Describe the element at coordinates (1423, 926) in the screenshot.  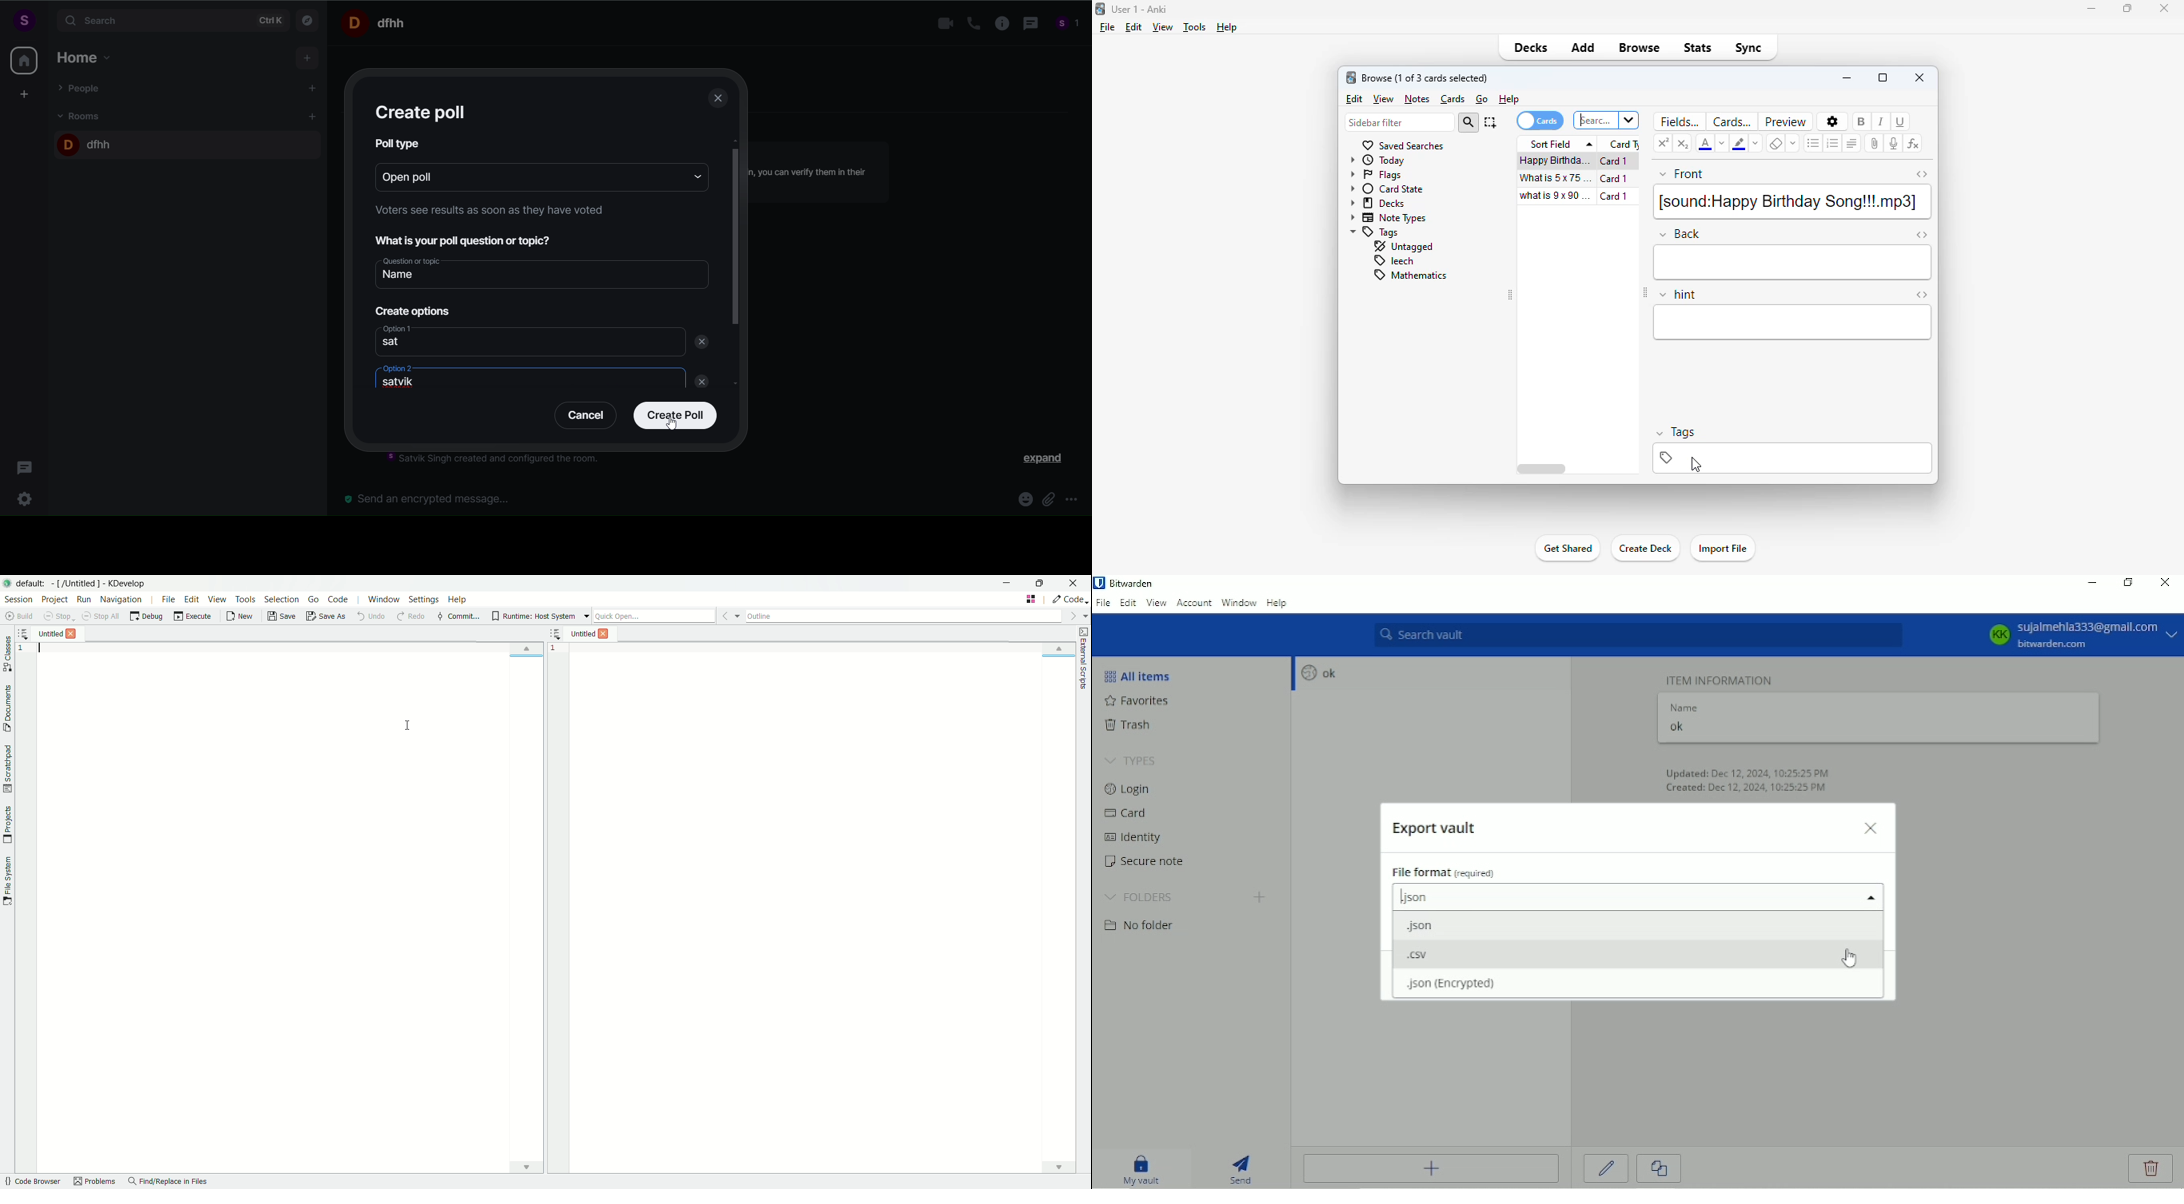
I see `.json` at that location.